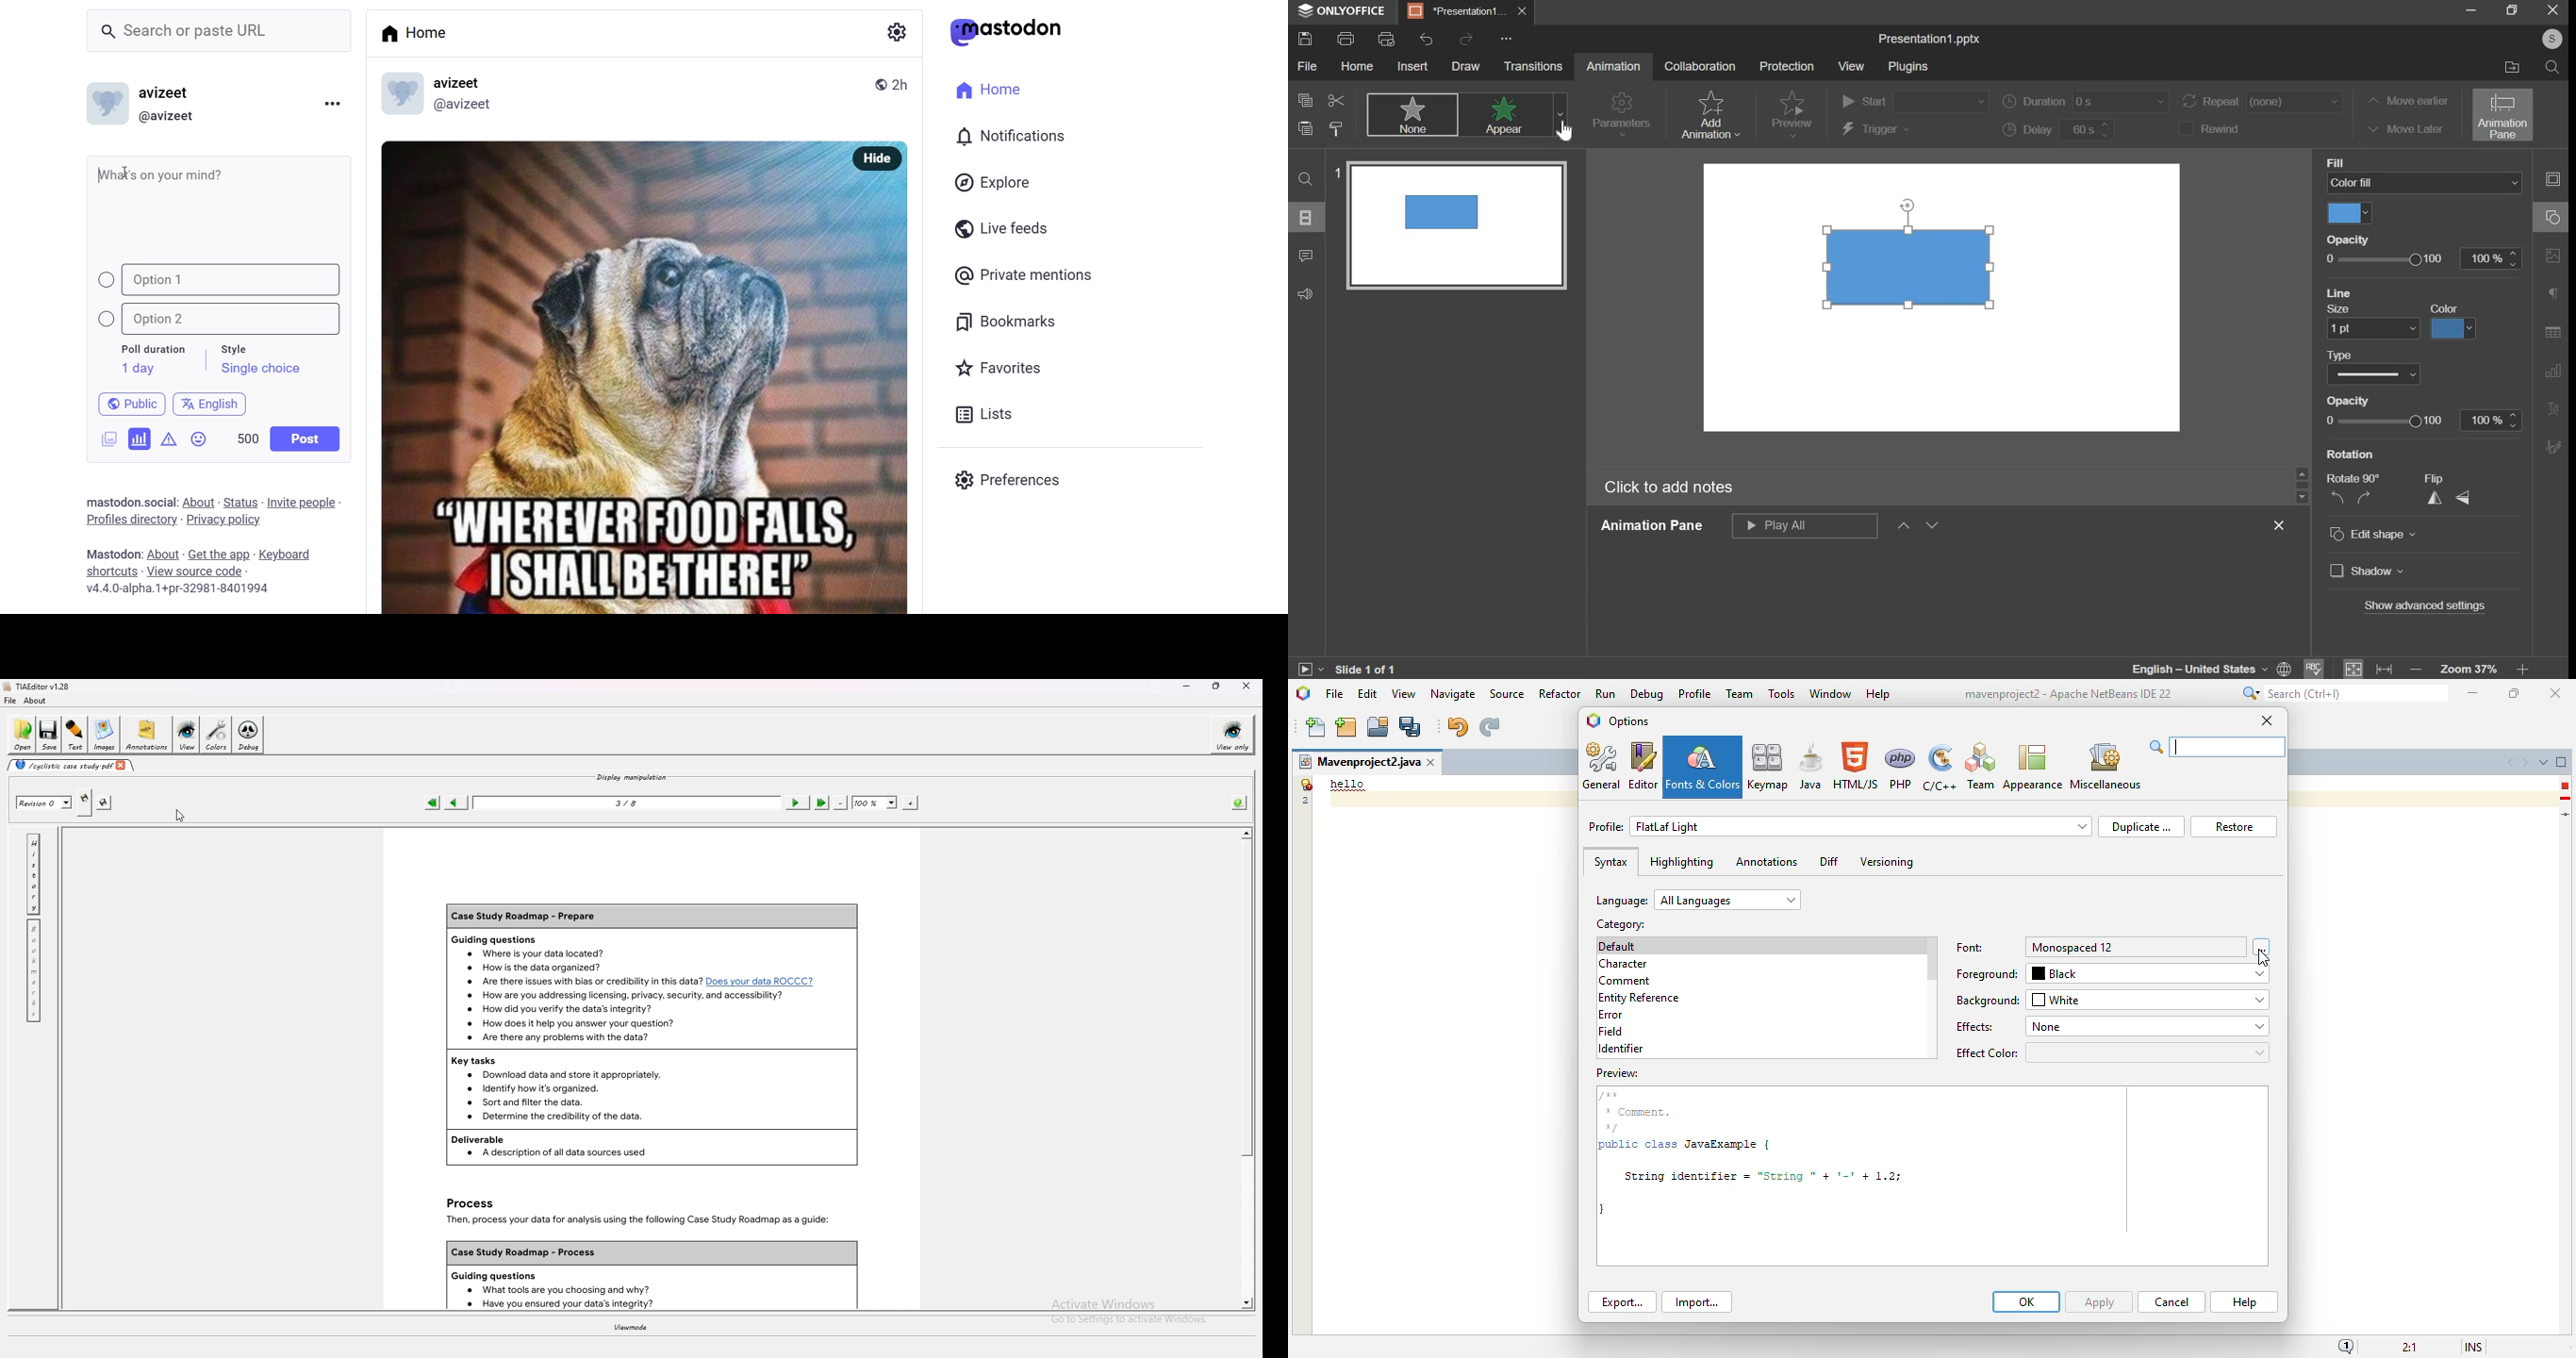 This screenshot has width=2576, height=1372. What do you see at coordinates (1465, 13) in the screenshot?
I see `presentation` at bounding box center [1465, 13].